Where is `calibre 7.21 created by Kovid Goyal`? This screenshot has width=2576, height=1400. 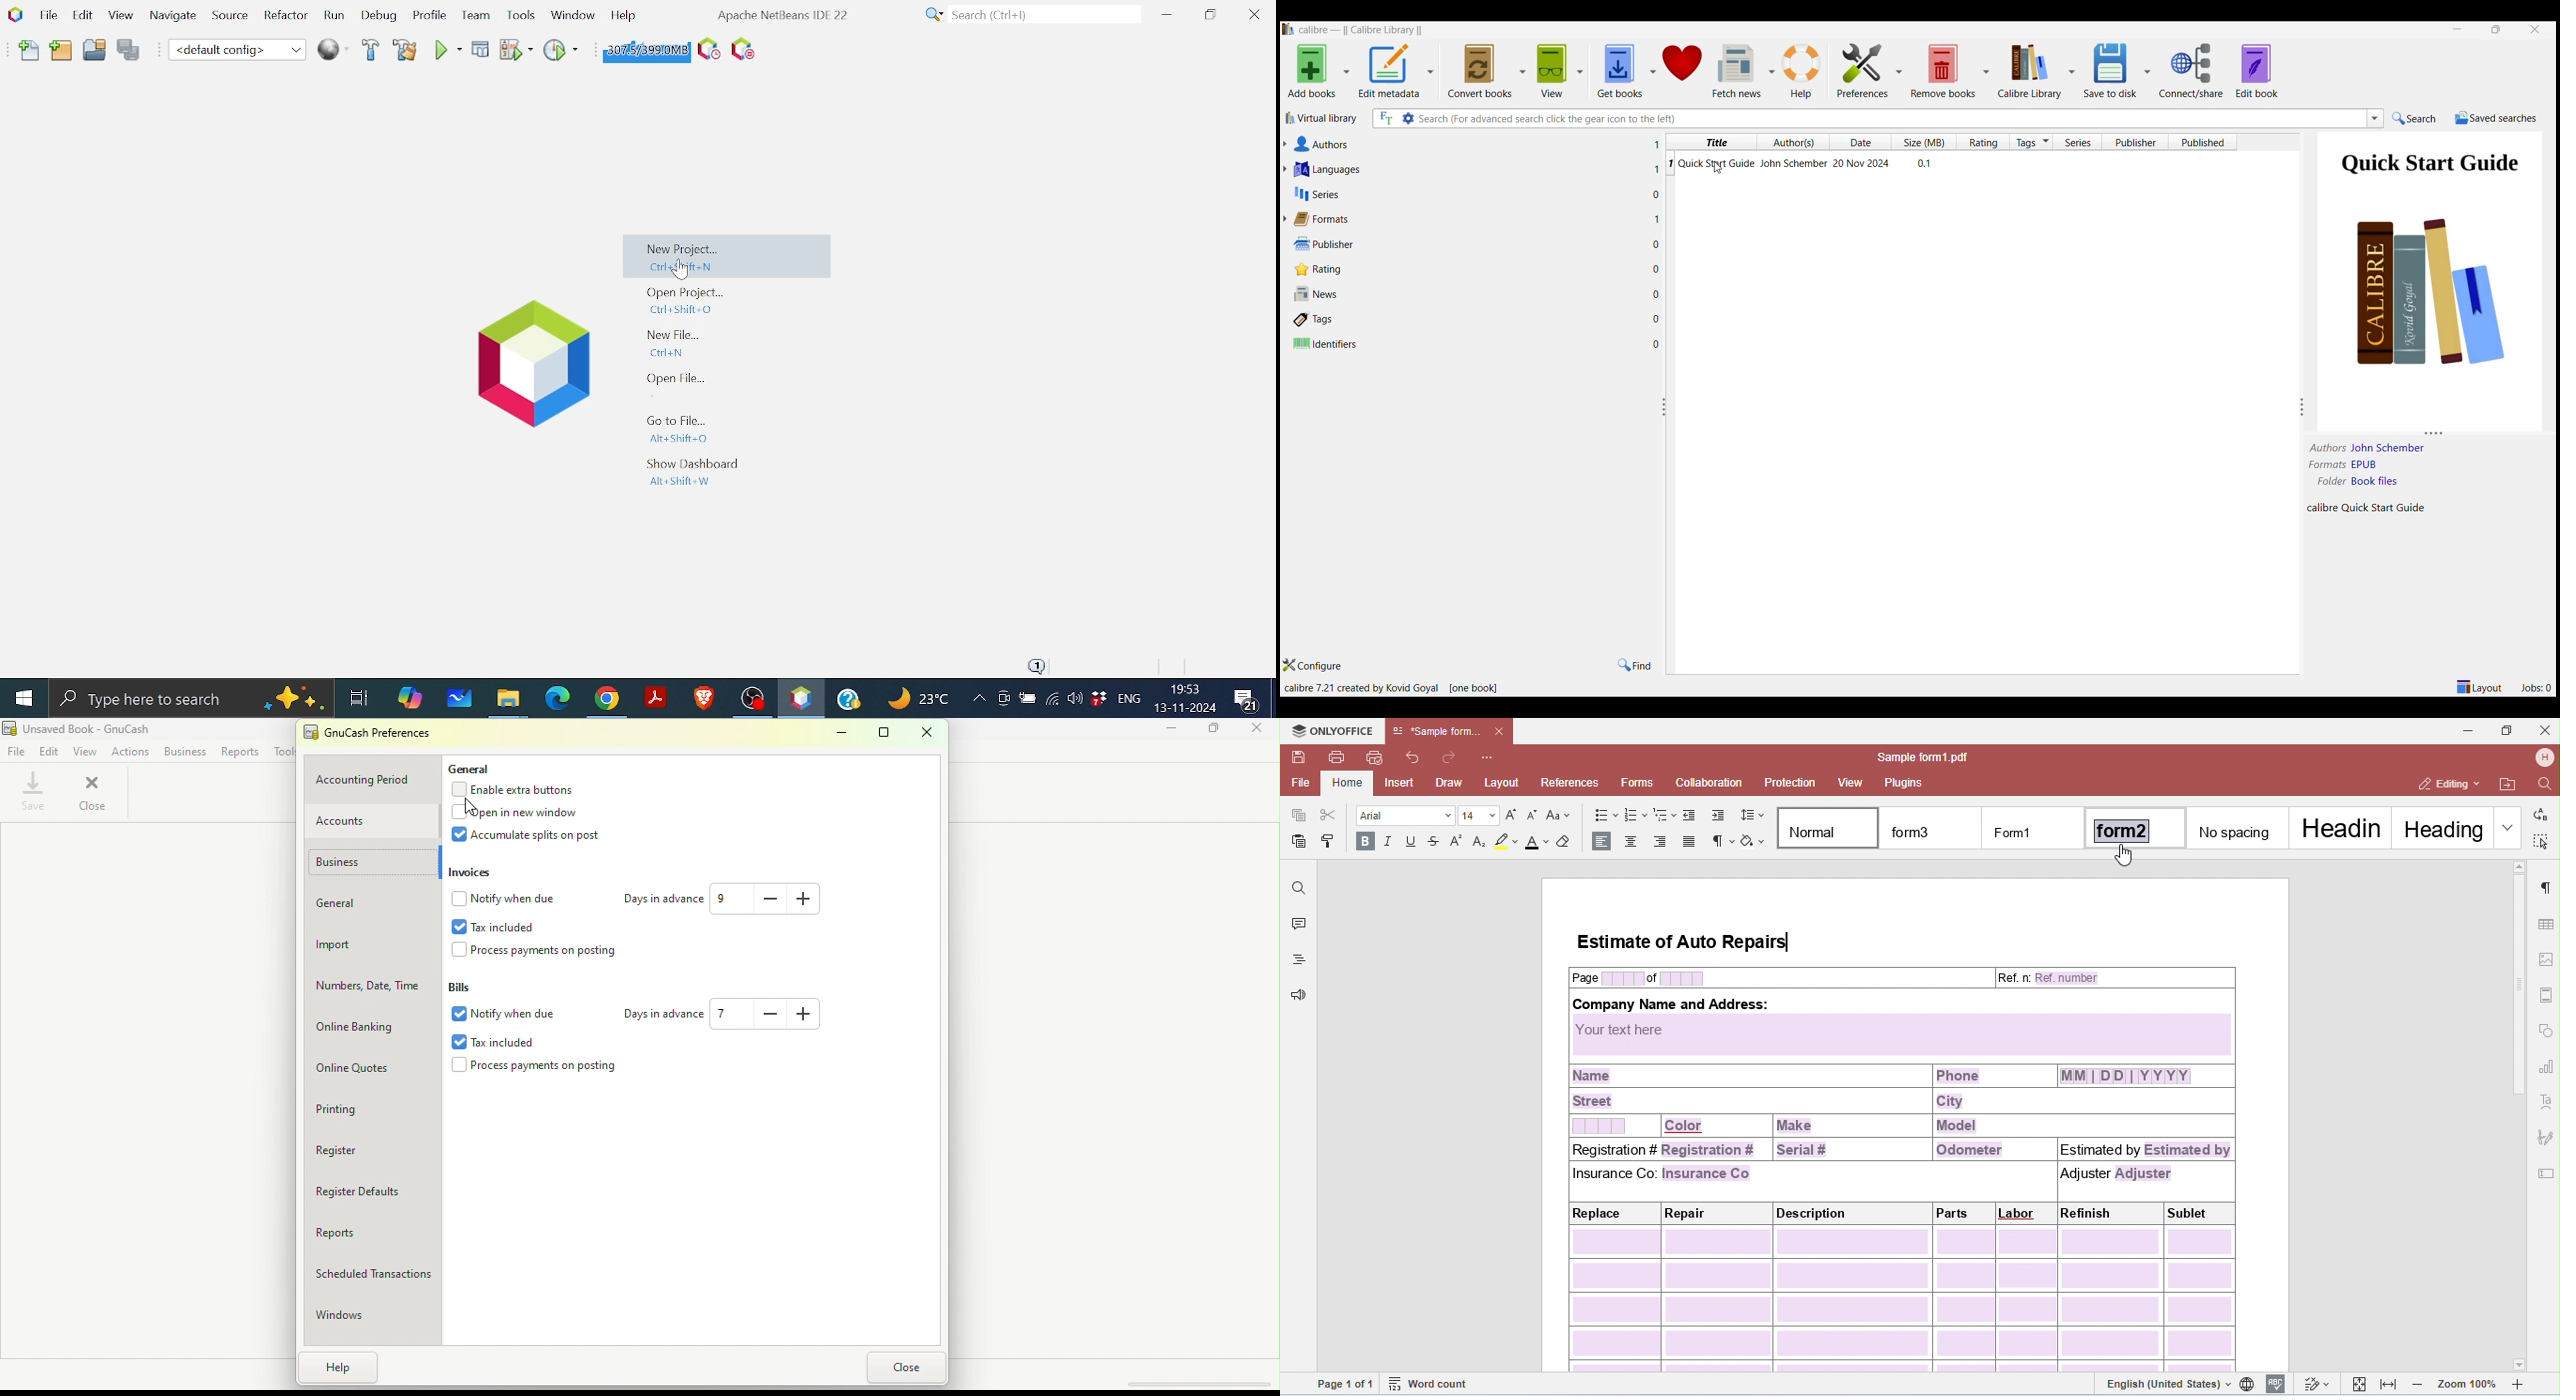
calibre 7.21 created by Kovid Goyal is located at coordinates (1361, 688).